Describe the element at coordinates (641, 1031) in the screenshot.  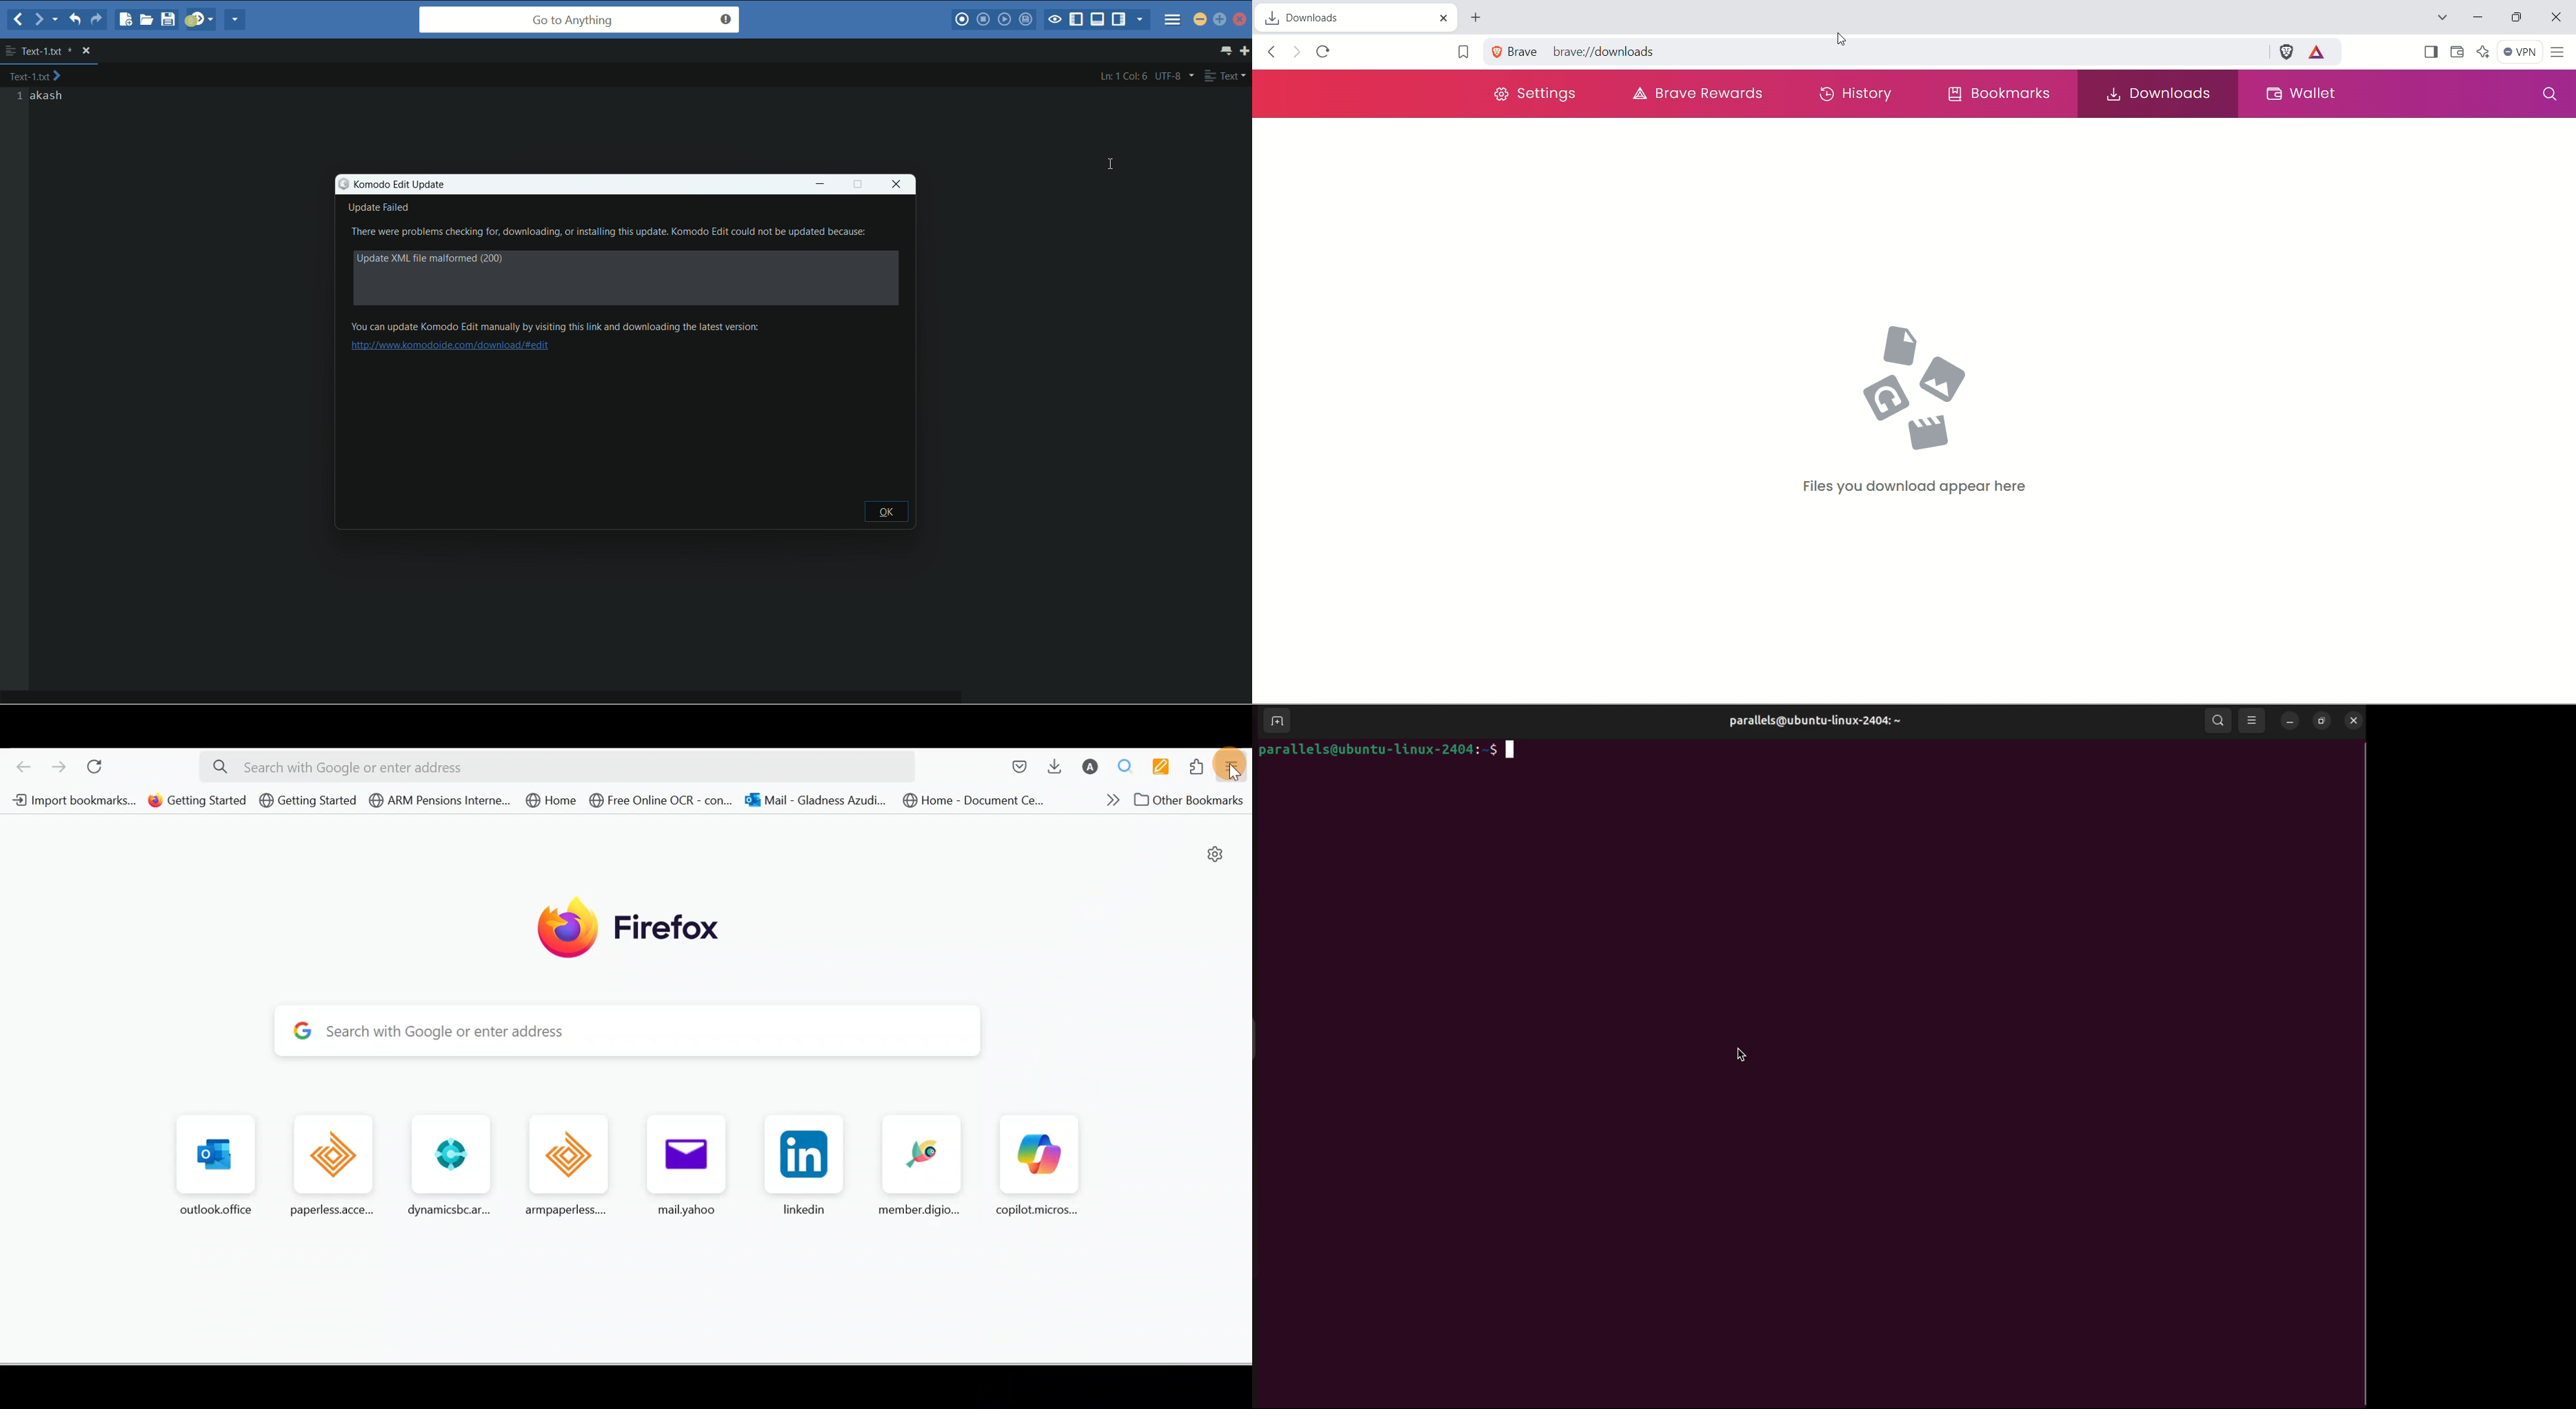
I see `> Search with Google or enter address` at that location.